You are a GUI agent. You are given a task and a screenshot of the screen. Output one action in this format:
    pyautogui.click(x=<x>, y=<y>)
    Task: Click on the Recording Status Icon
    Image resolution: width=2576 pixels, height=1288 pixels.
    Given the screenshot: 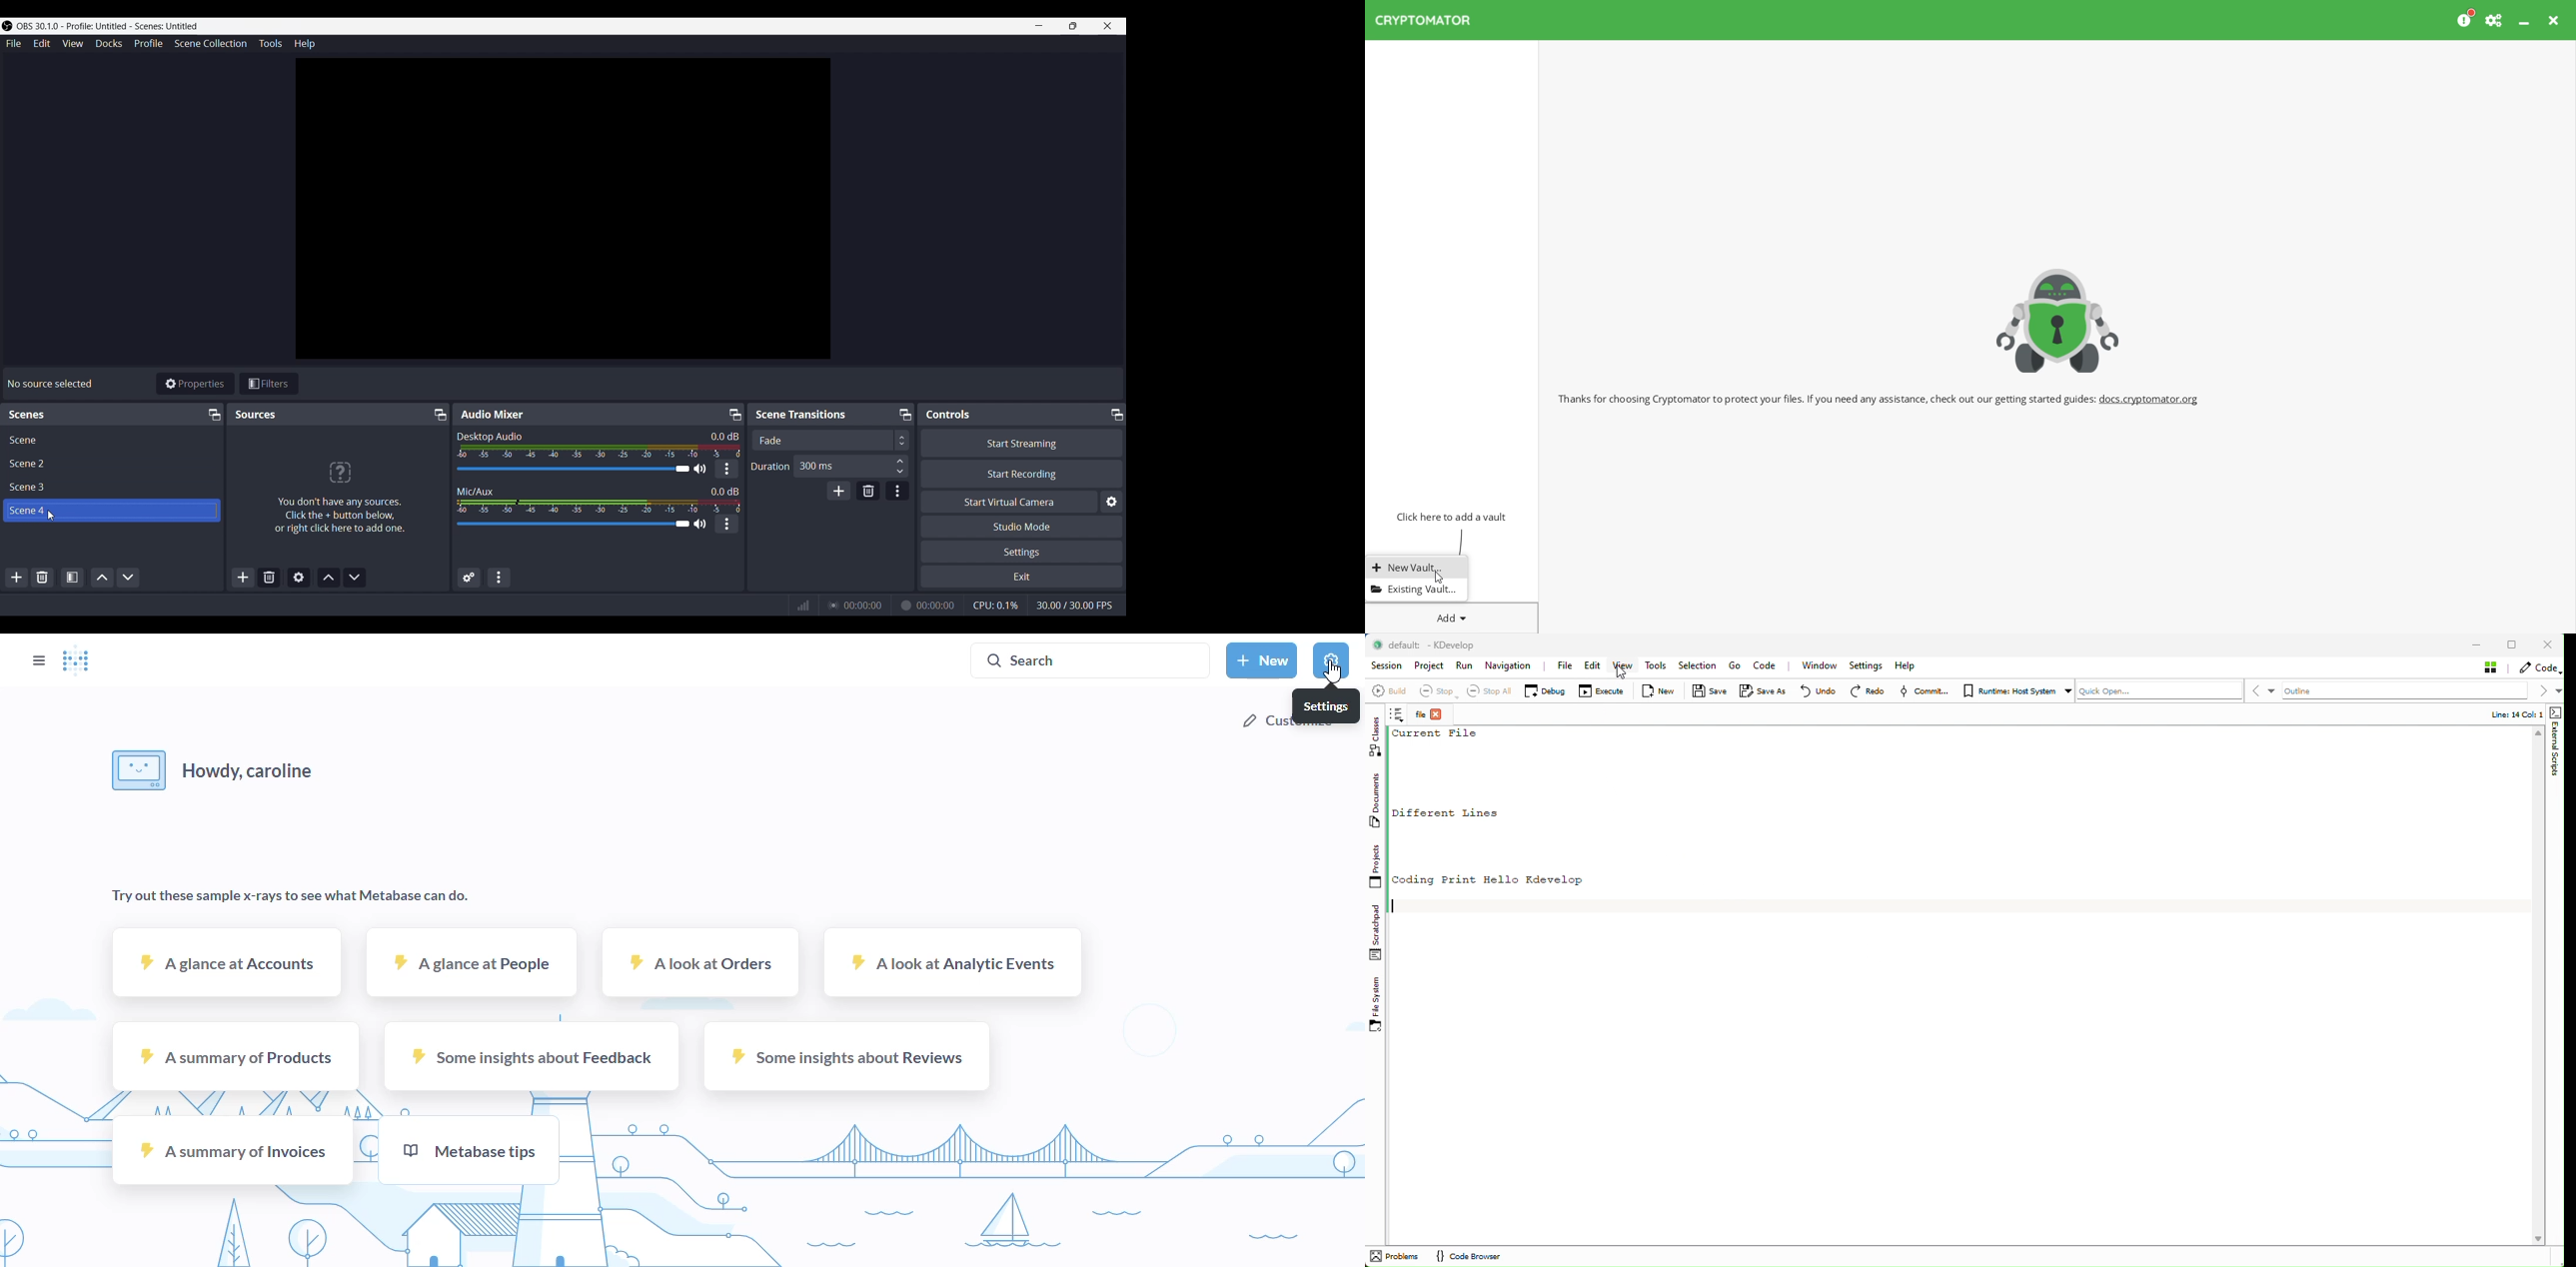 What is the action you would take?
    pyautogui.click(x=905, y=605)
    